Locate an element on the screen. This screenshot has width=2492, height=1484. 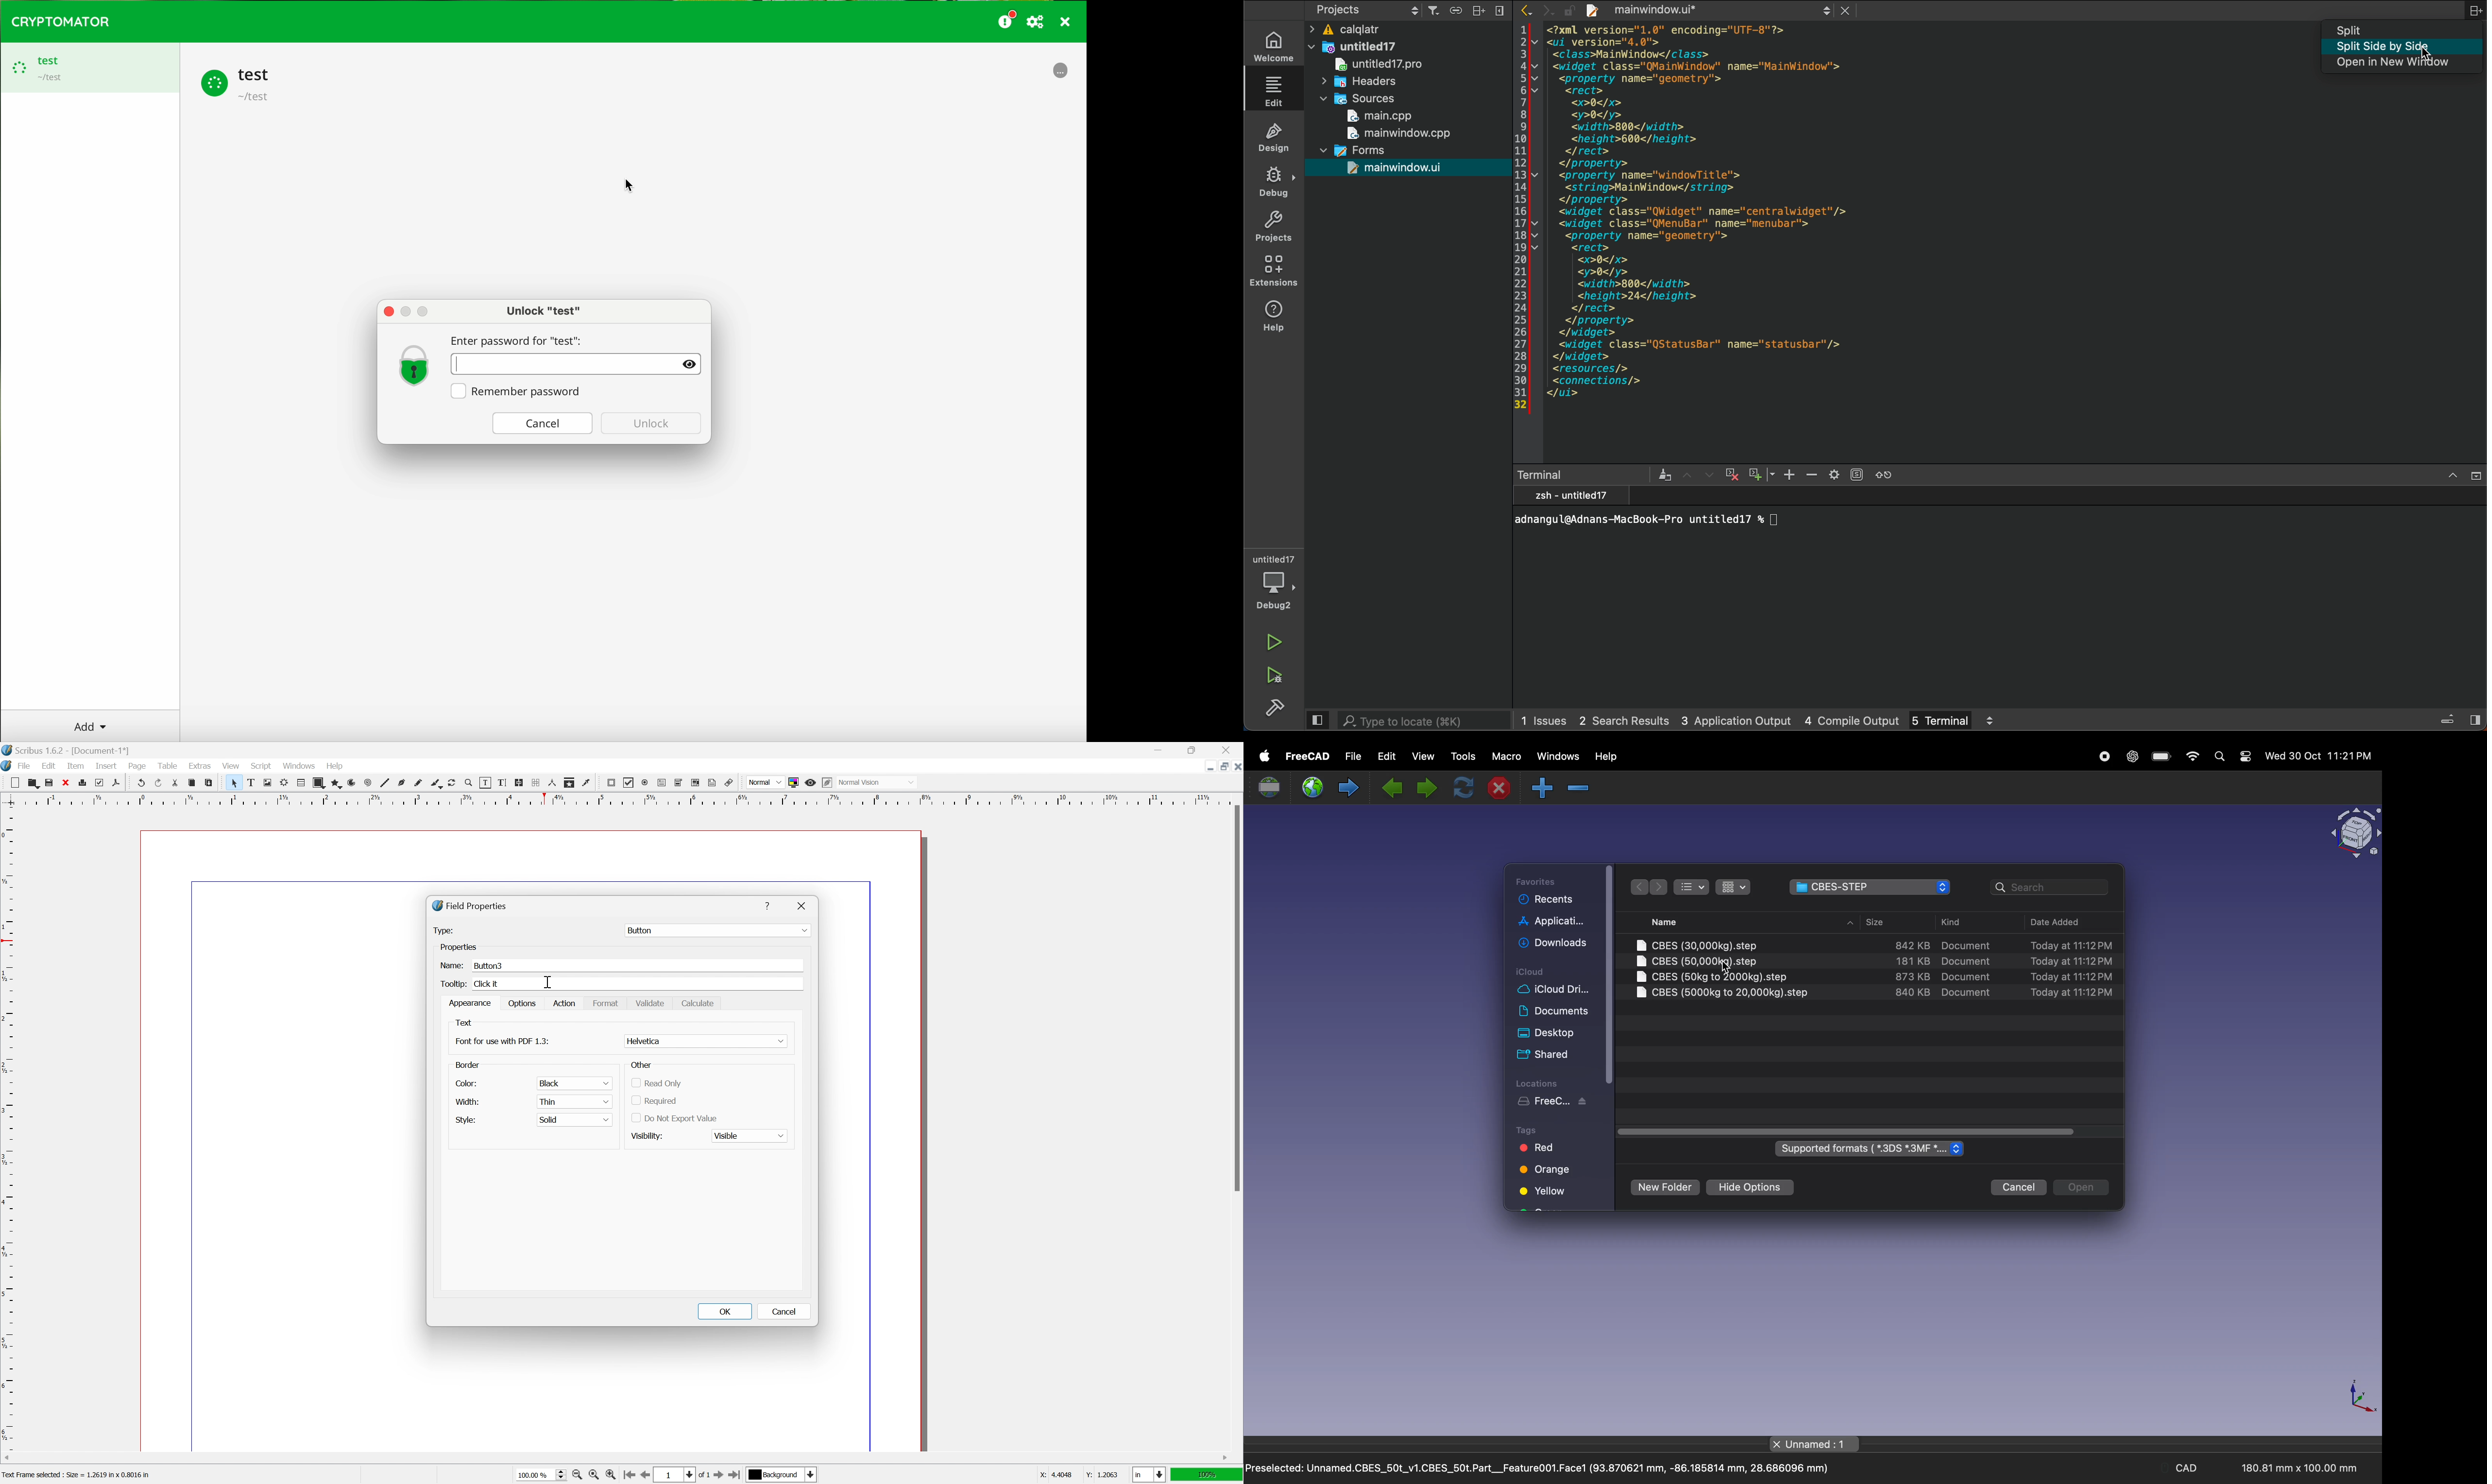
downloads is located at coordinates (1551, 941).